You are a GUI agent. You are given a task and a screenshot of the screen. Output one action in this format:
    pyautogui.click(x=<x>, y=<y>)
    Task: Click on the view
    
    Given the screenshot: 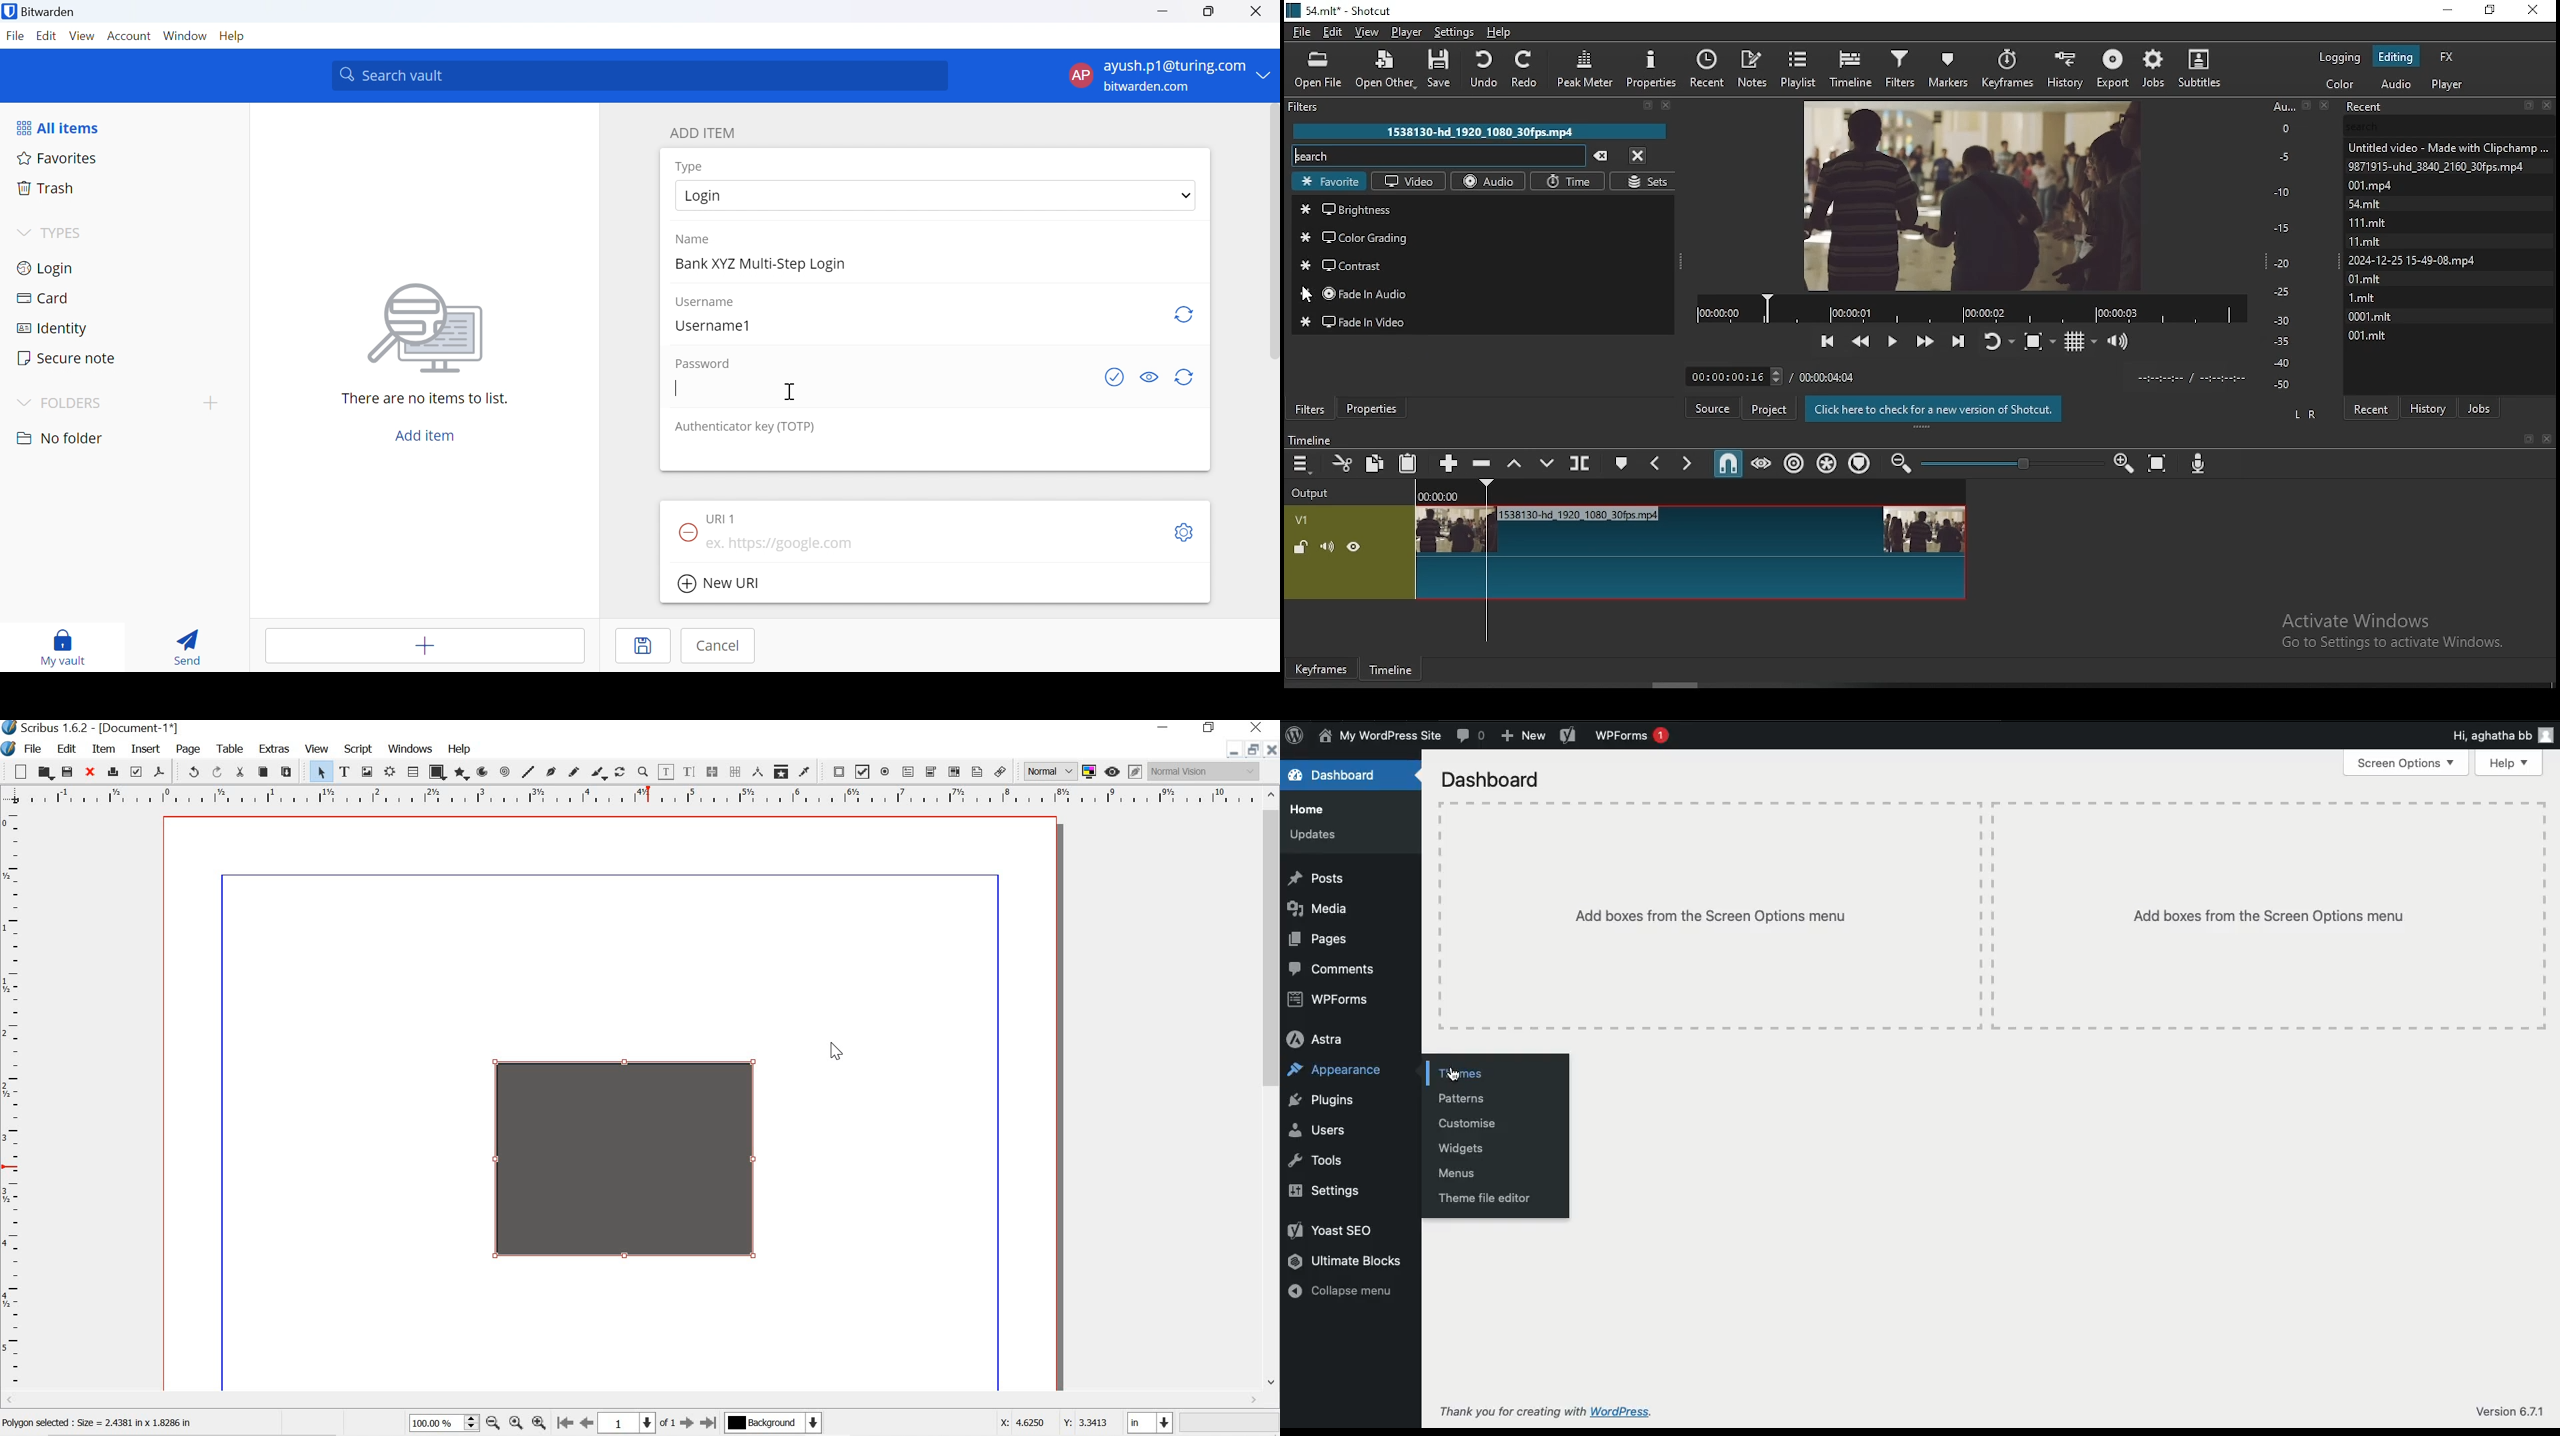 What is the action you would take?
    pyautogui.click(x=1369, y=32)
    